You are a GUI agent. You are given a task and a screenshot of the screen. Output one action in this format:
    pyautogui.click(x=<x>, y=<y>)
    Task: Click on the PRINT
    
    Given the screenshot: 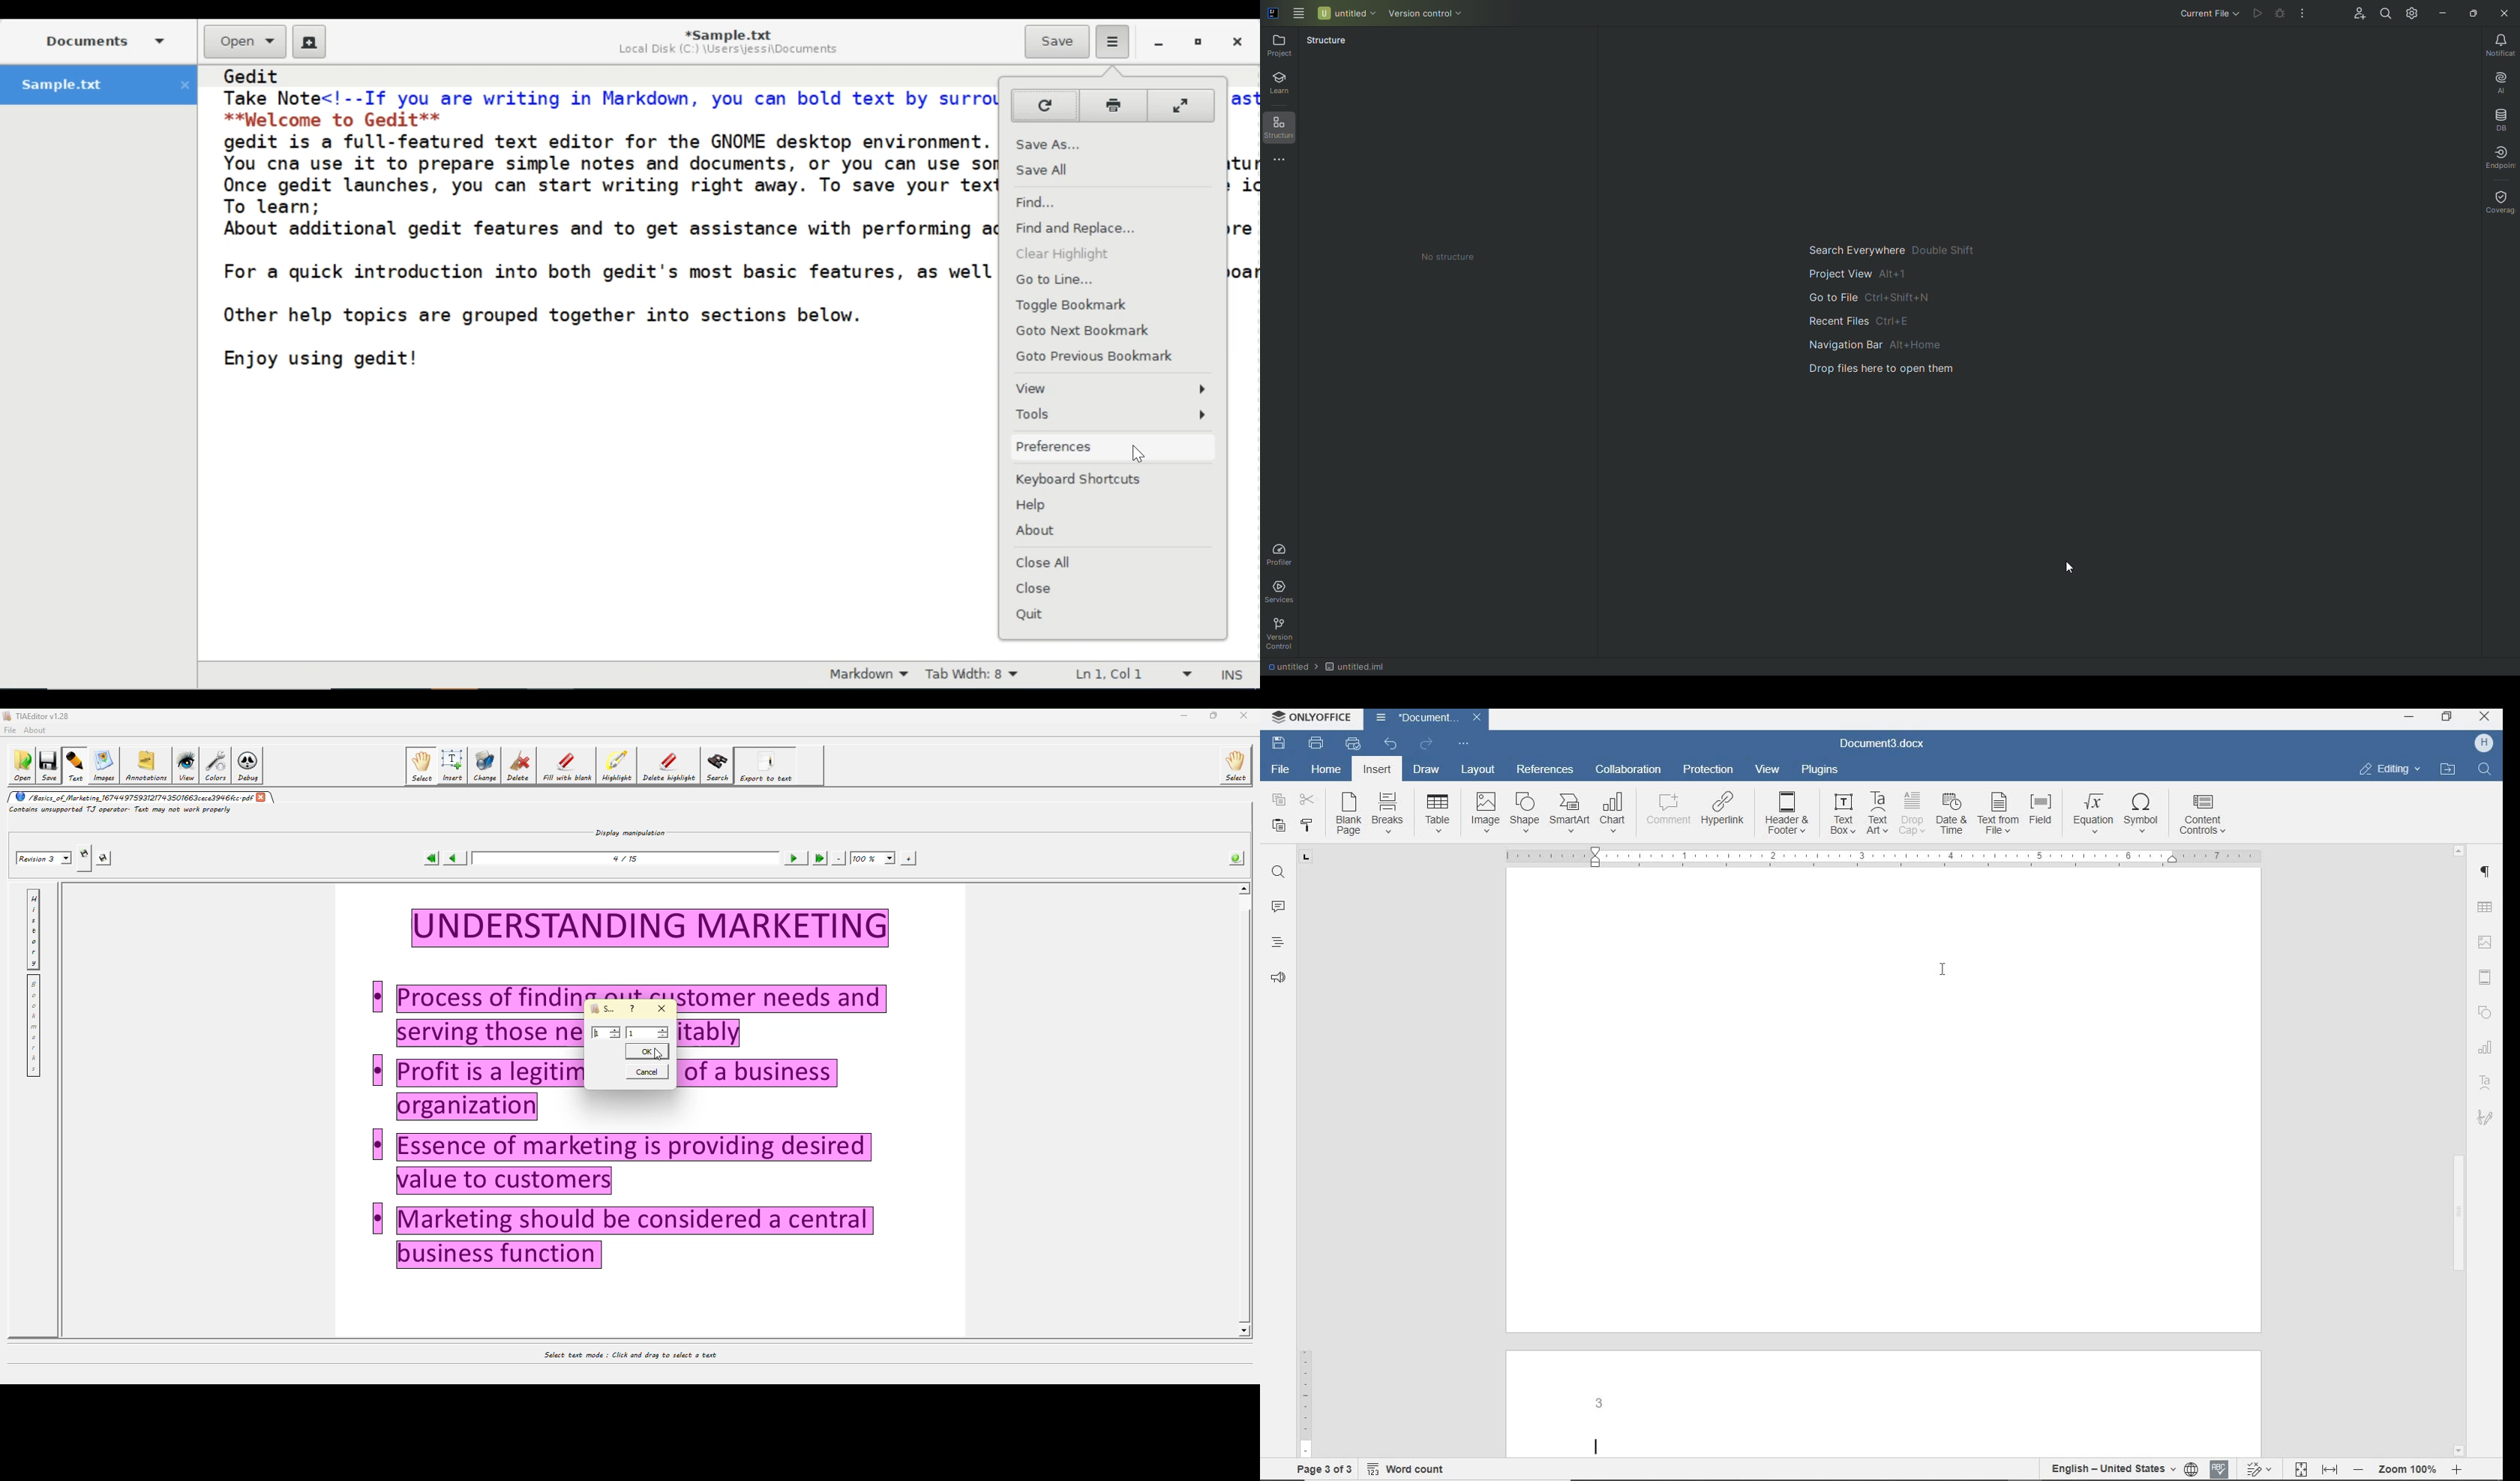 What is the action you would take?
    pyautogui.click(x=1317, y=743)
    